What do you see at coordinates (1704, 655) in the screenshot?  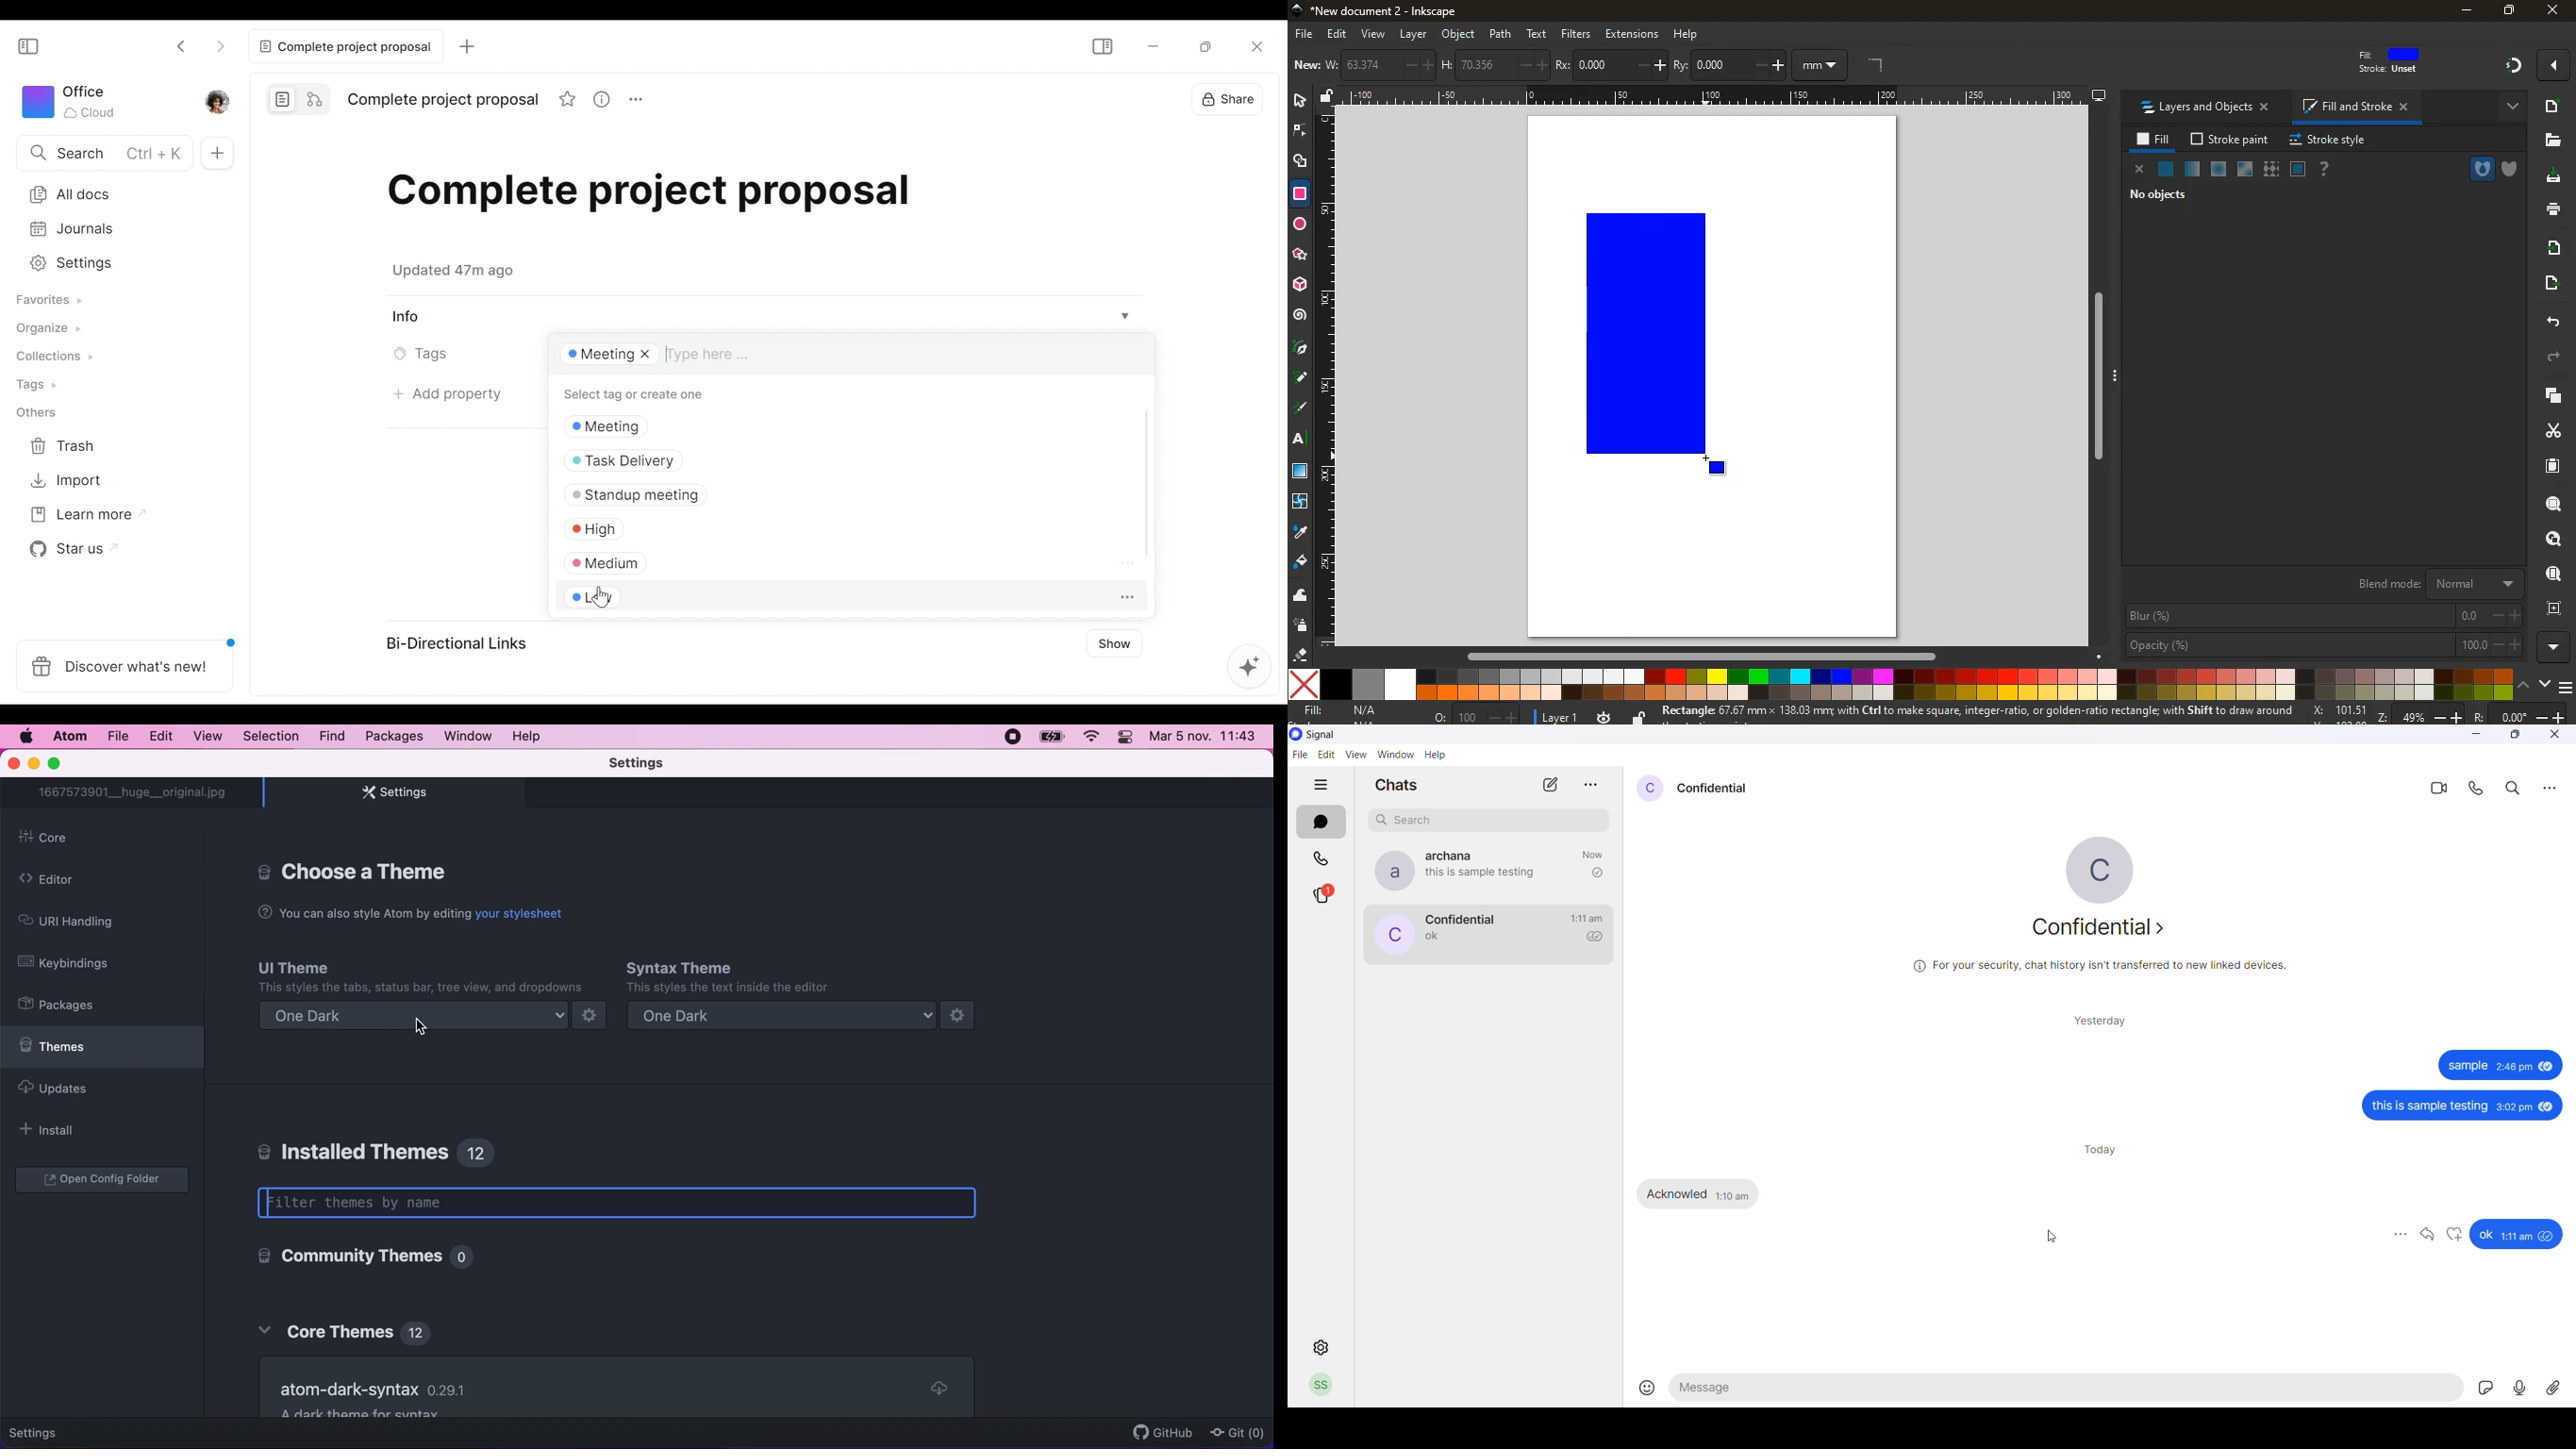 I see `` at bounding box center [1704, 655].